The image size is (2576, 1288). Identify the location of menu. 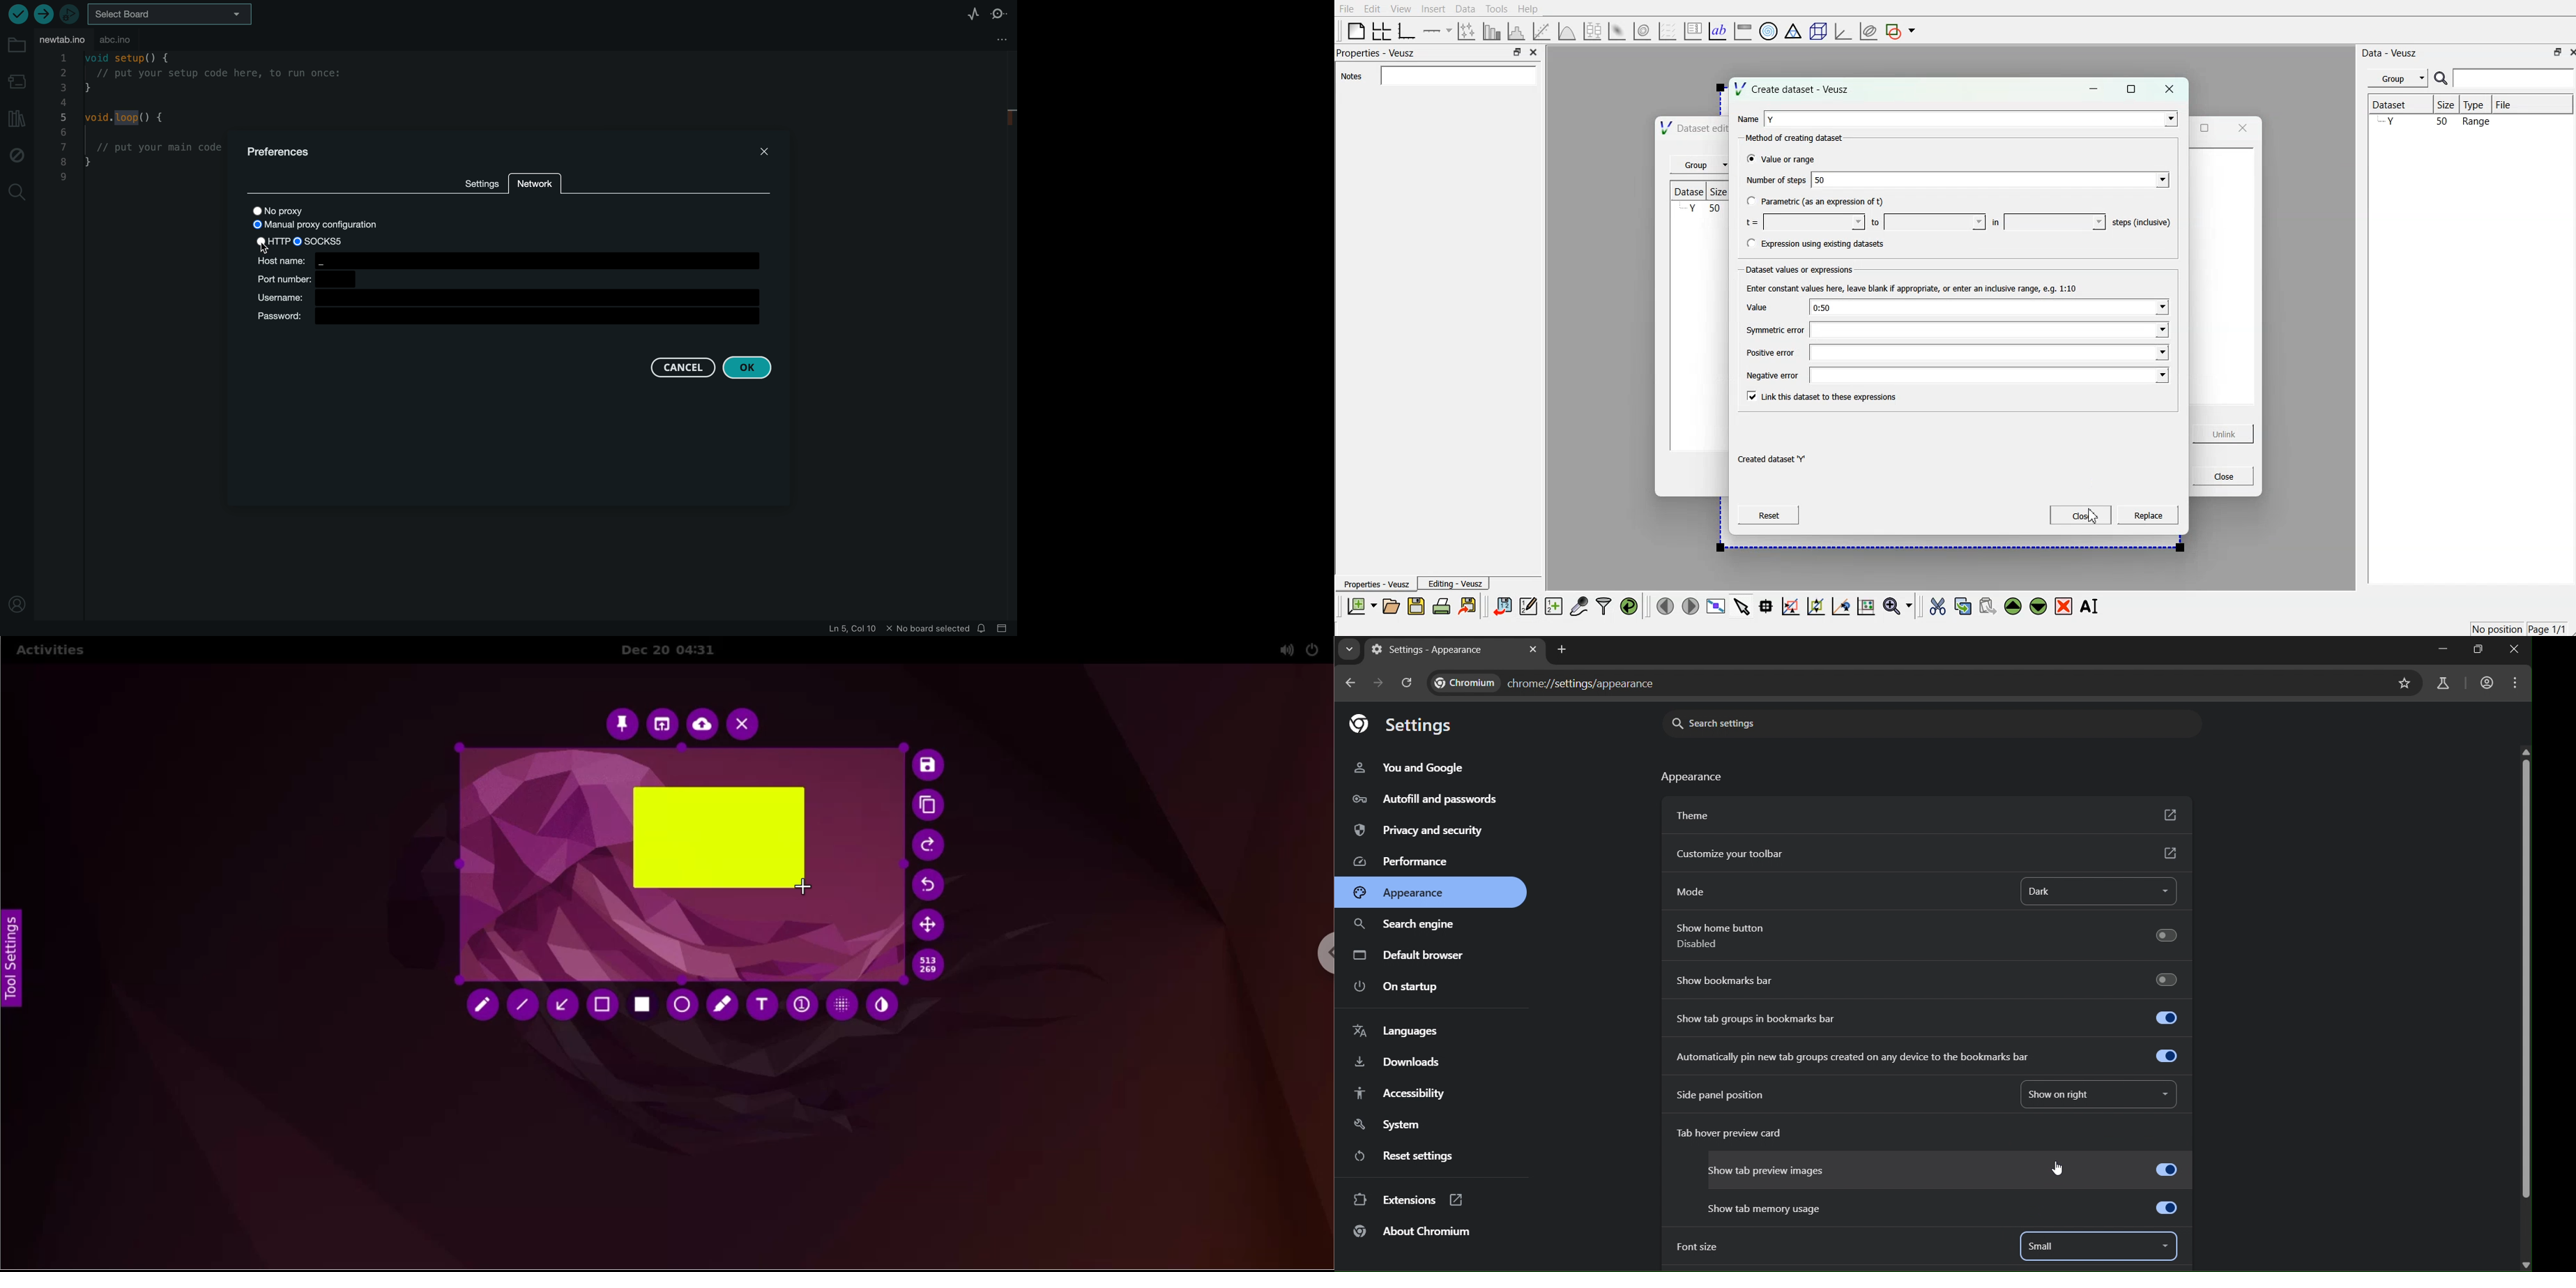
(2517, 682).